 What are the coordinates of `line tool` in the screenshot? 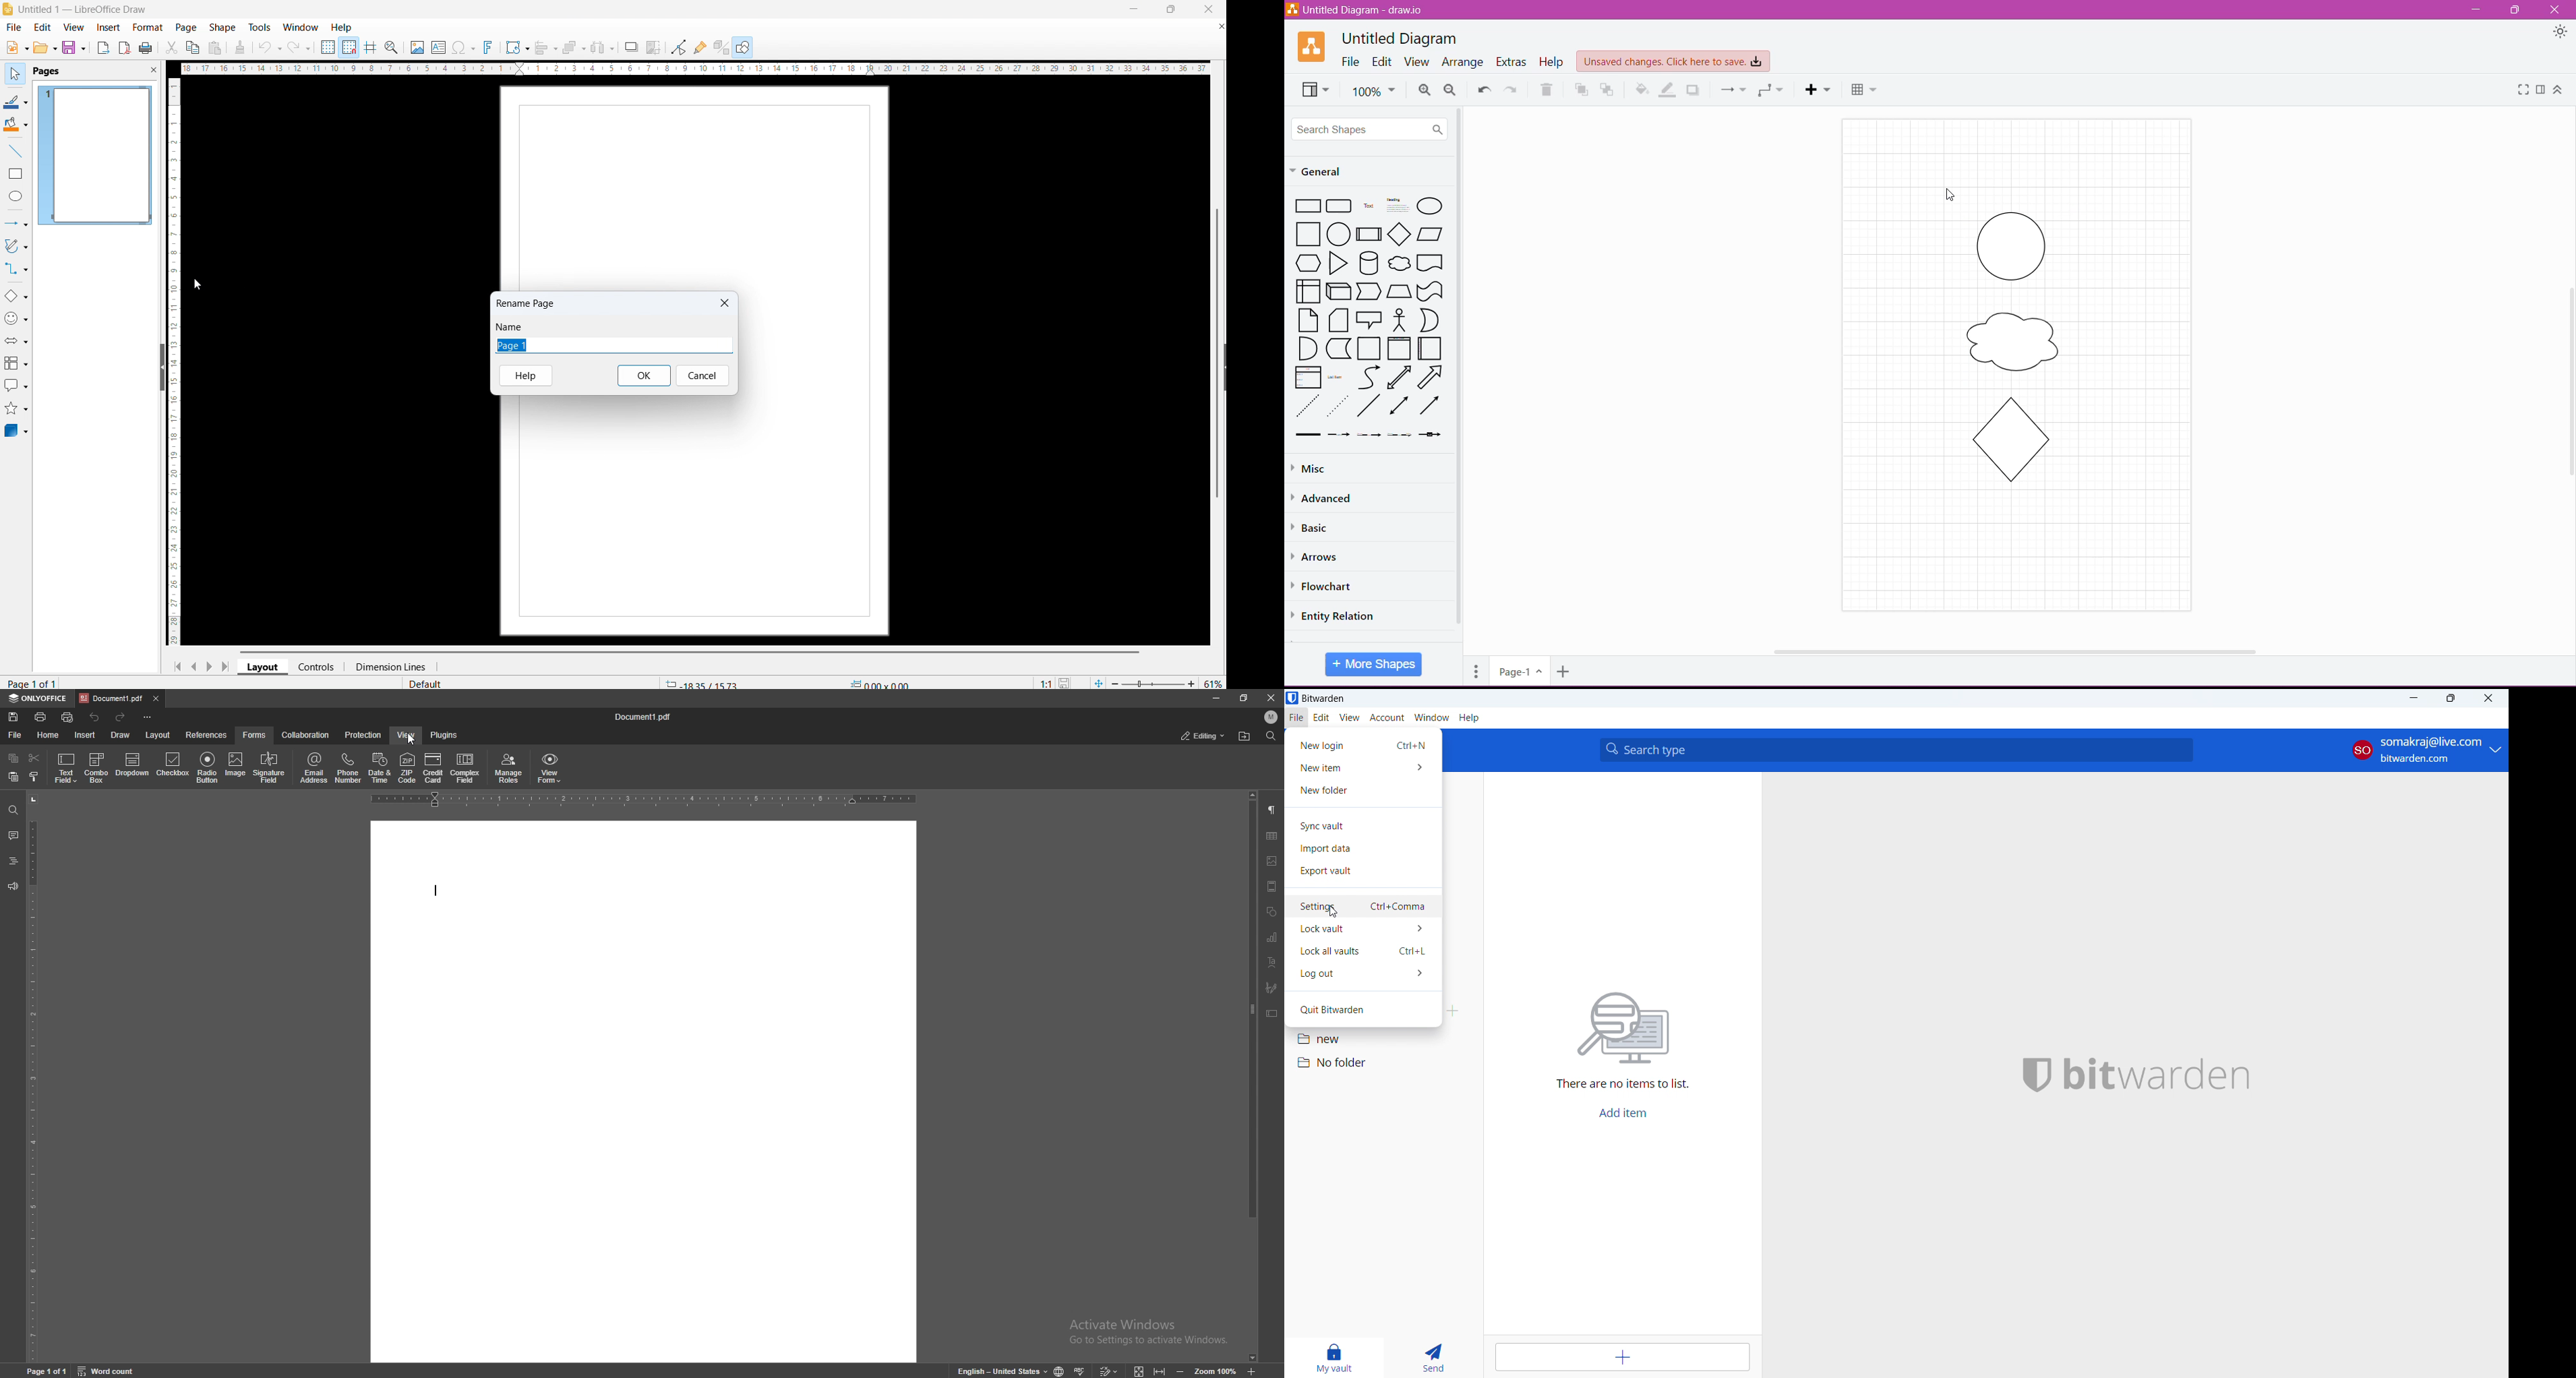 It's located at (15, 151).